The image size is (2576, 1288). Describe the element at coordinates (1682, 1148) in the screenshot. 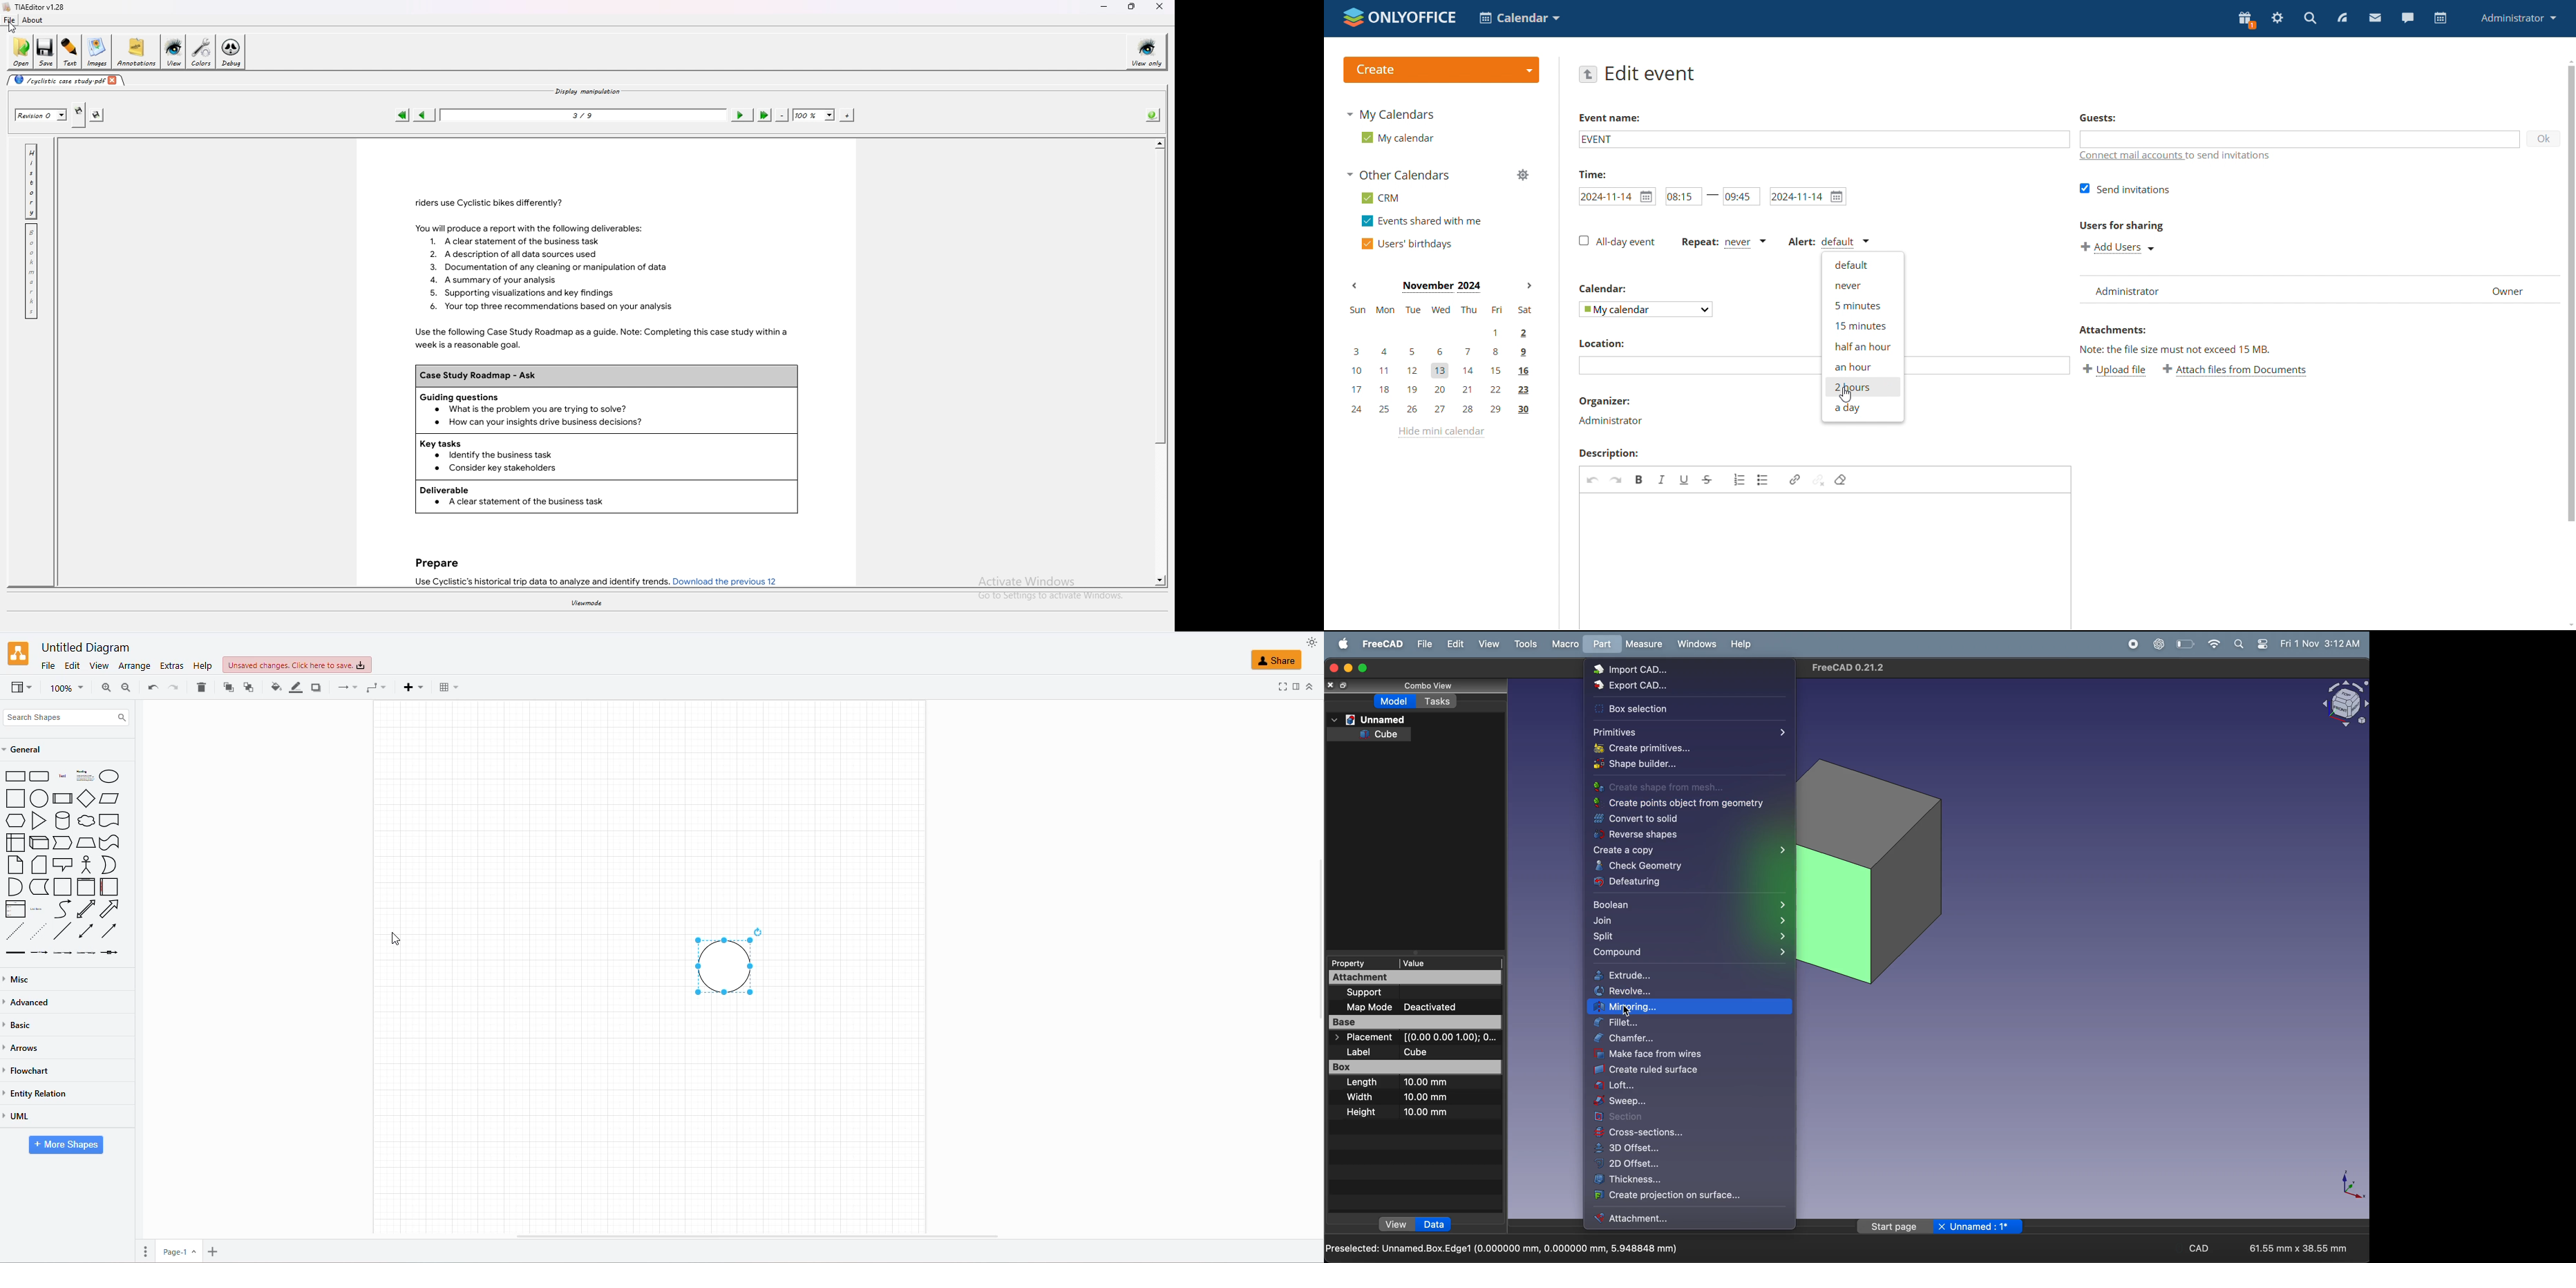

I see `3d offset` at that location.